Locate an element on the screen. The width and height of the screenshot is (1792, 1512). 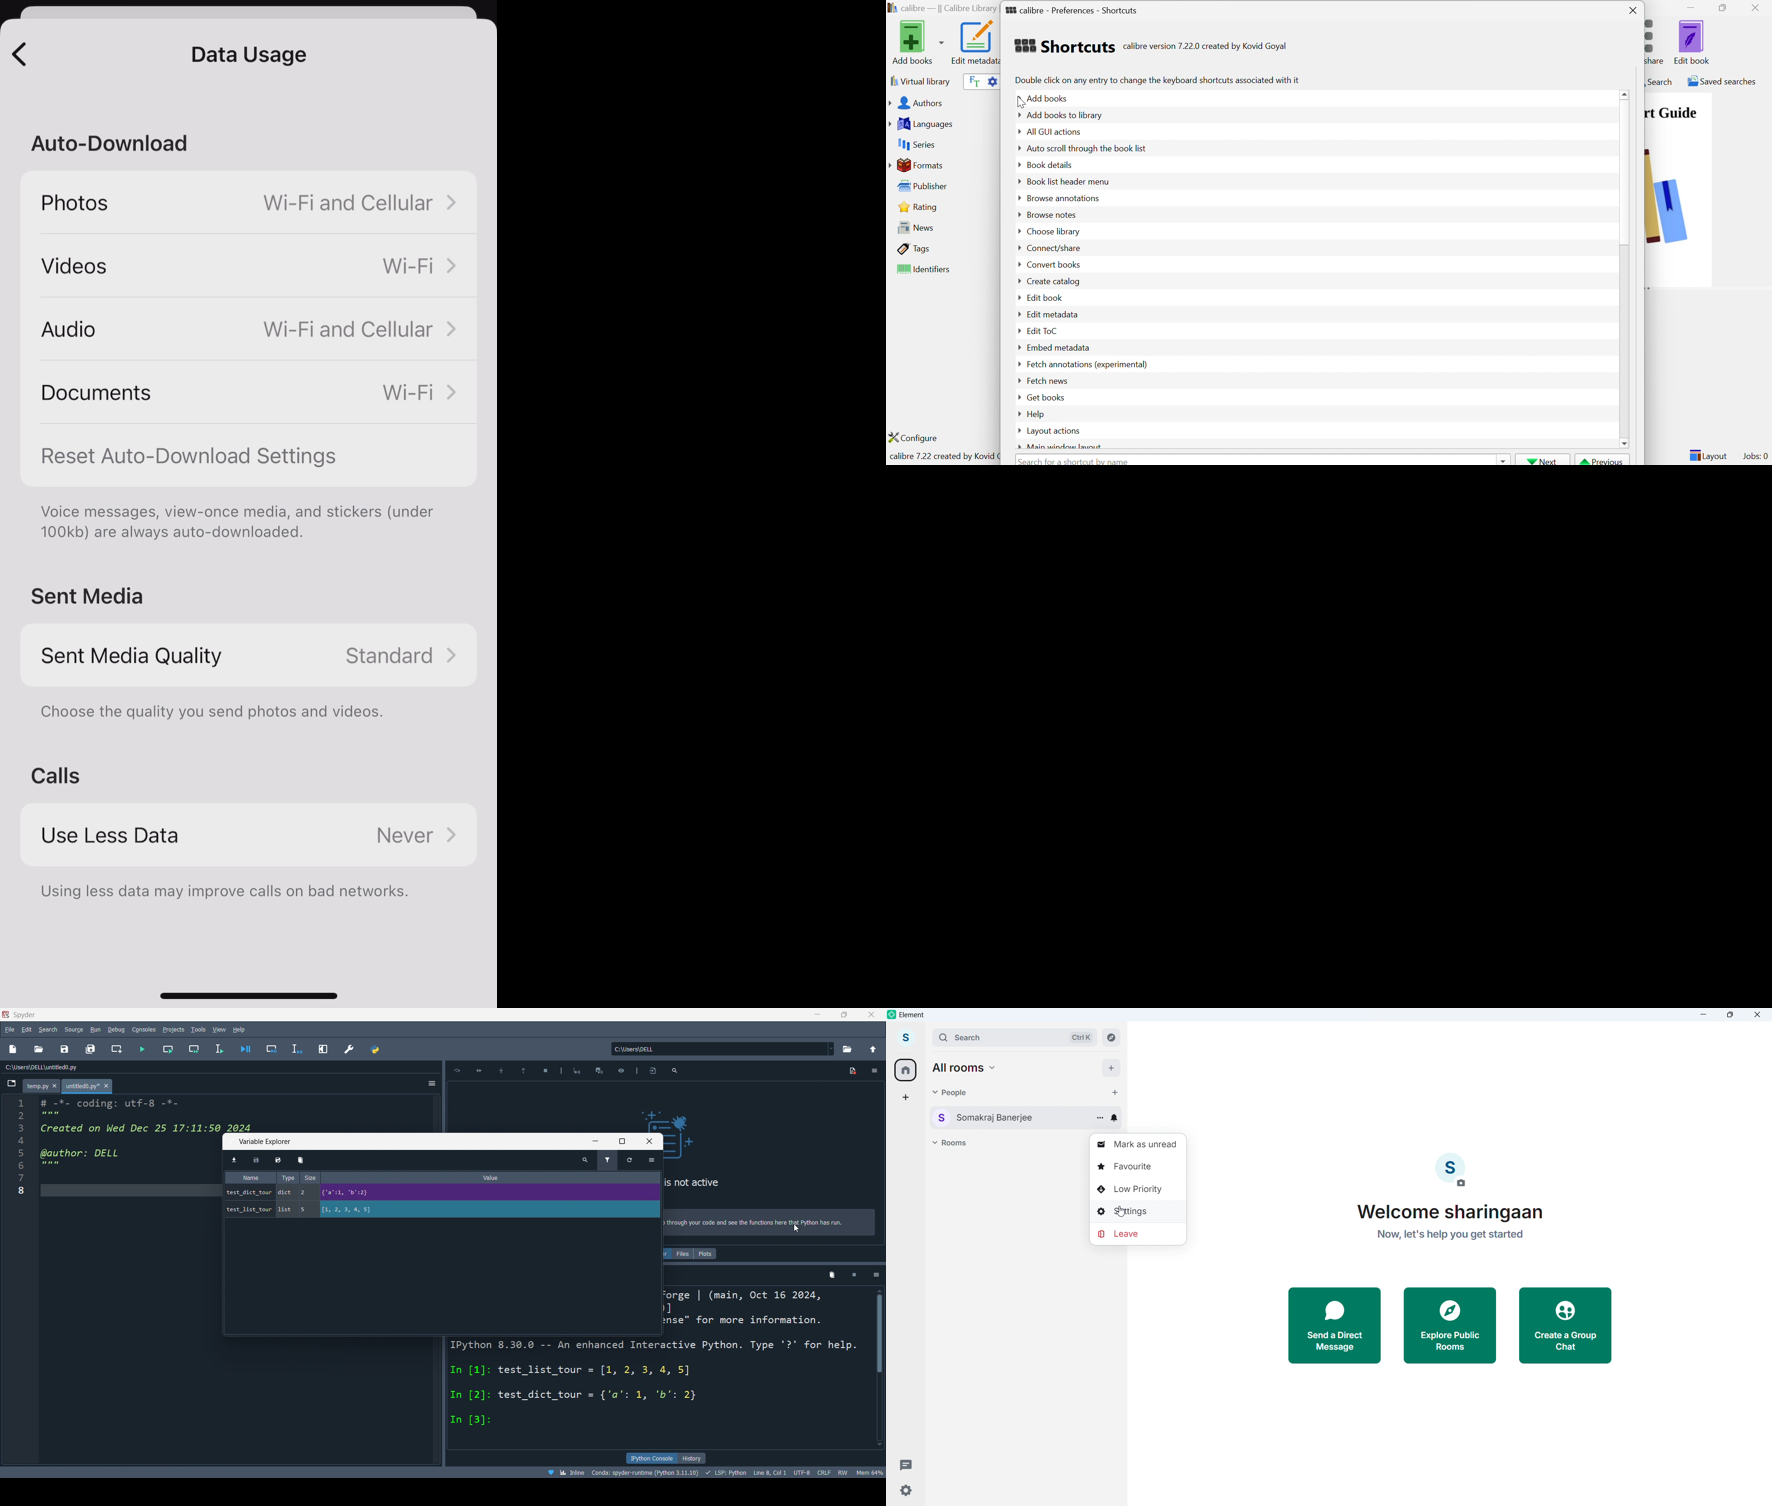
Auto-Download is located at coordinates (111, 143).